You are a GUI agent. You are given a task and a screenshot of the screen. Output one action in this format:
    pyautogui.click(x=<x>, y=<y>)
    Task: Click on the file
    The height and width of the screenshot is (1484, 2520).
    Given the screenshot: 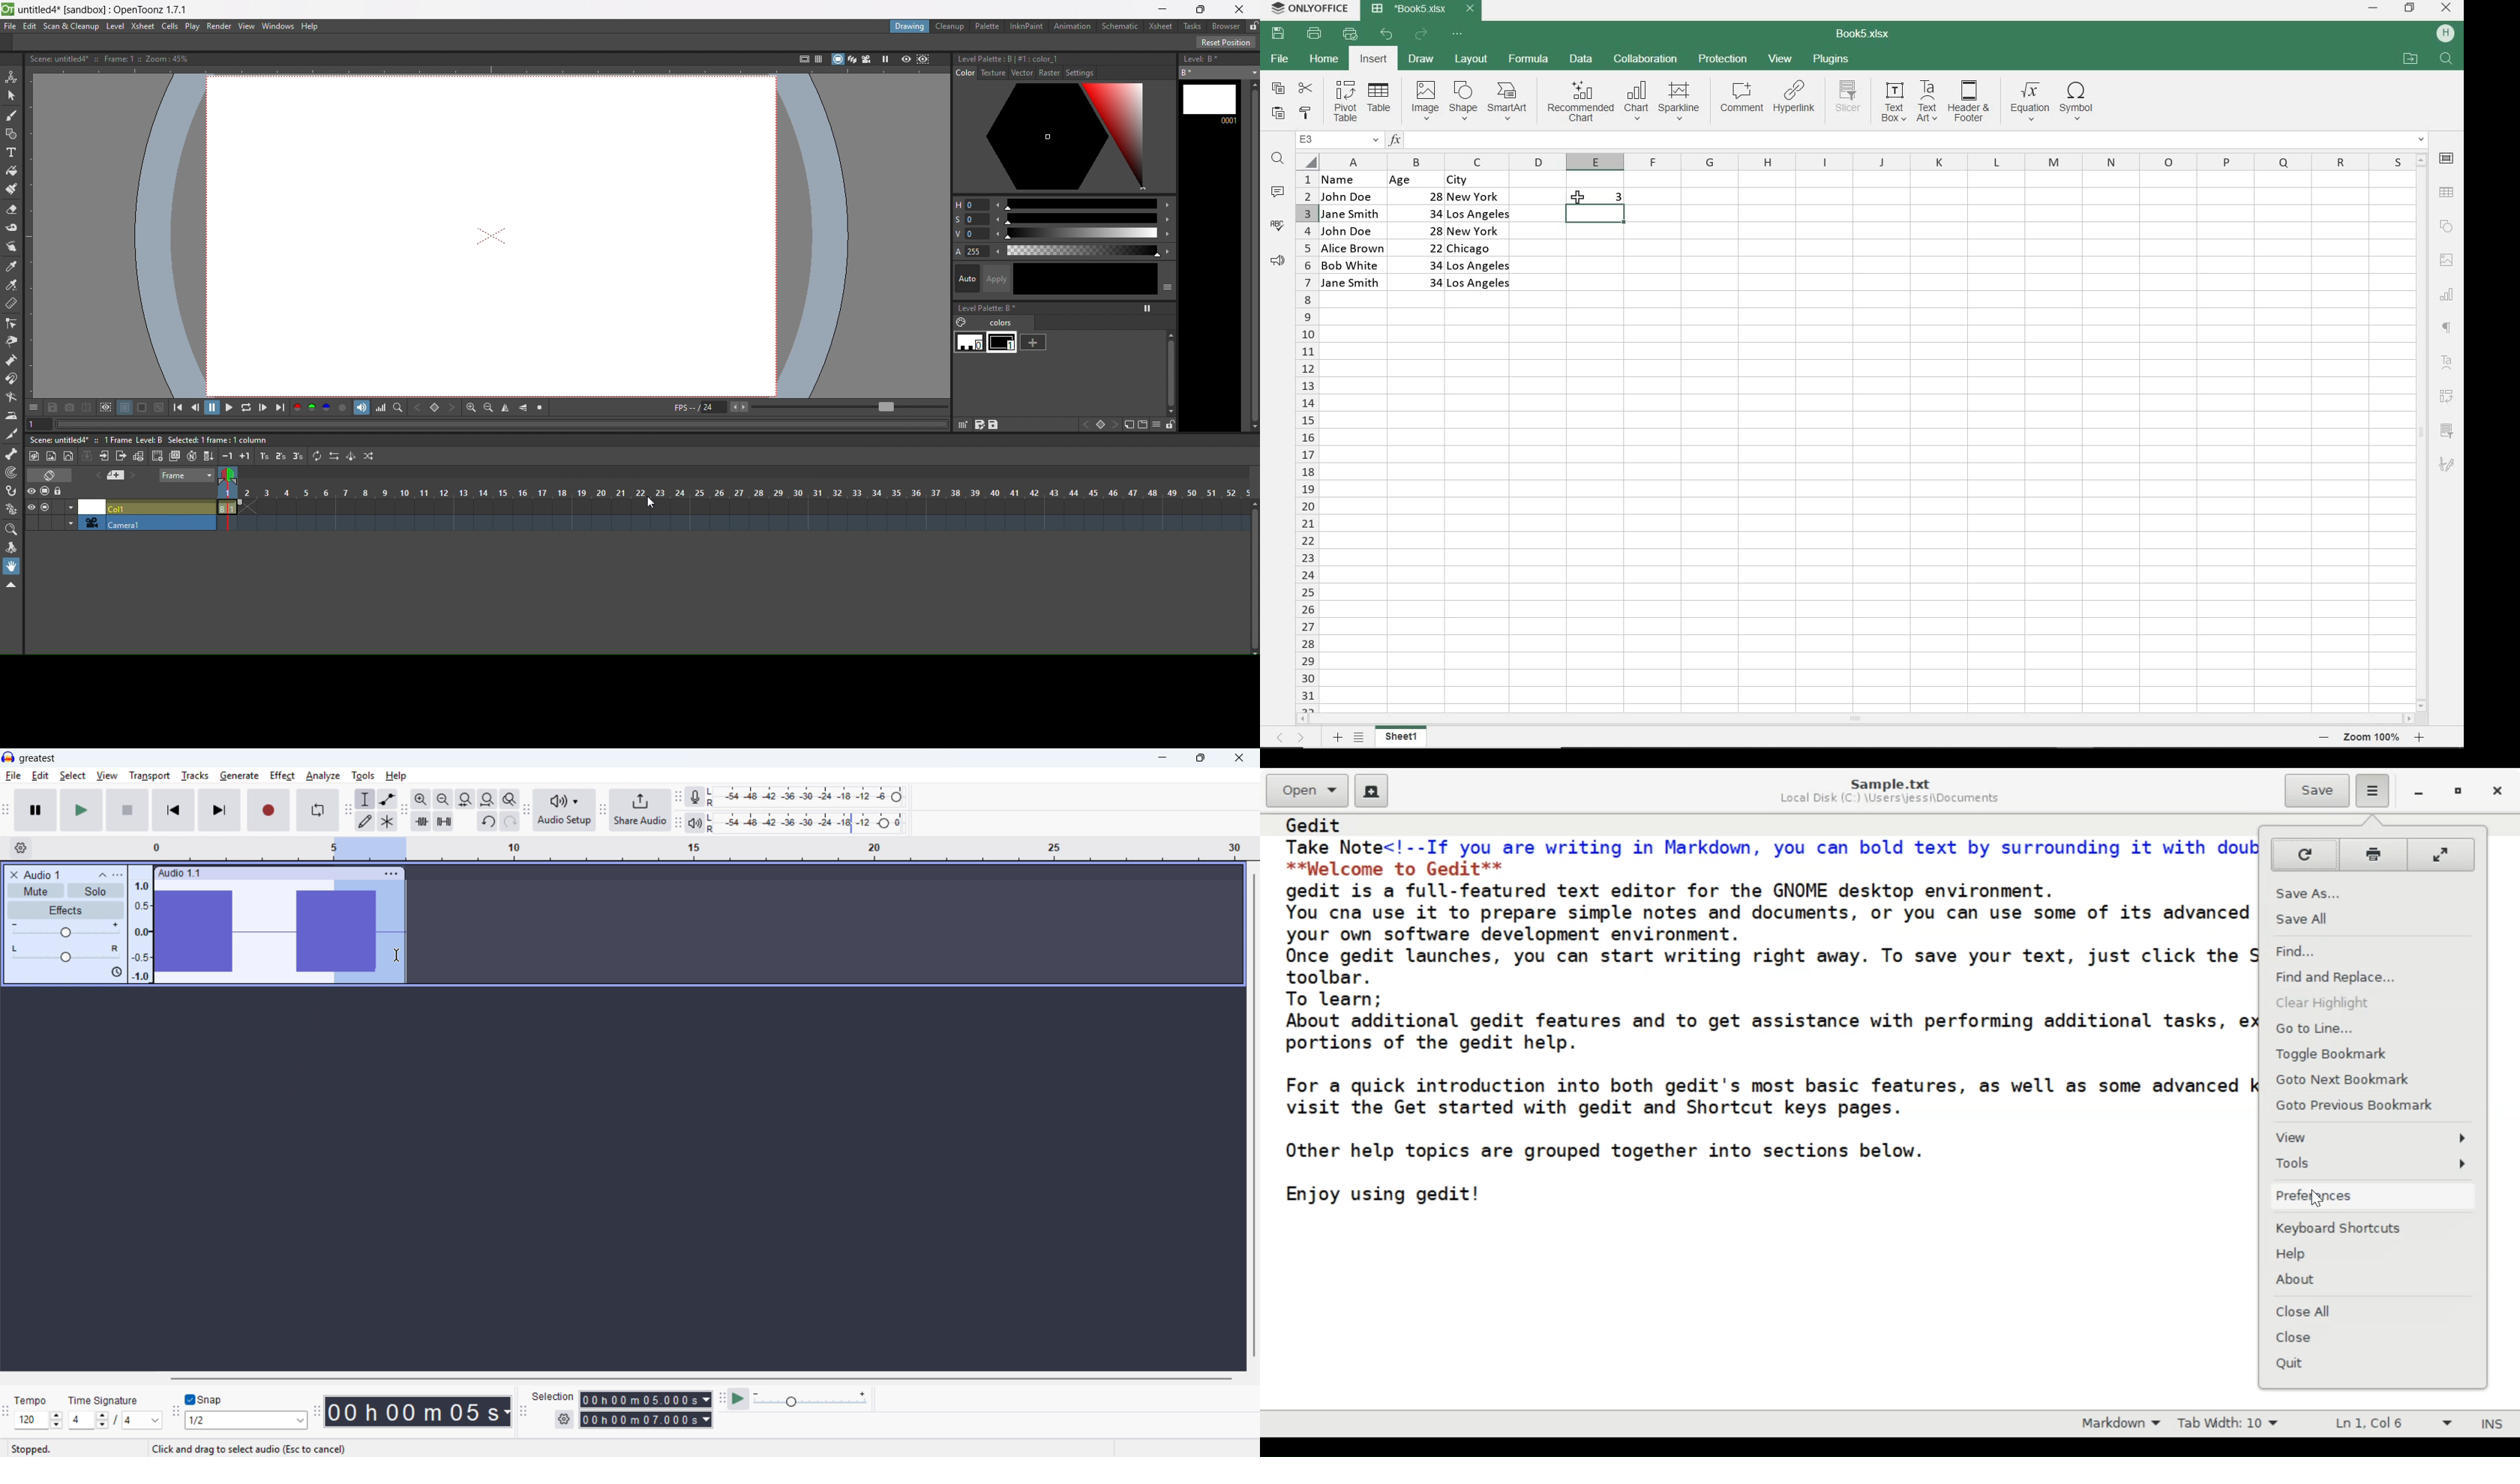 What is the action you would take?
    pyautogui.click(x=10, y=26)
    